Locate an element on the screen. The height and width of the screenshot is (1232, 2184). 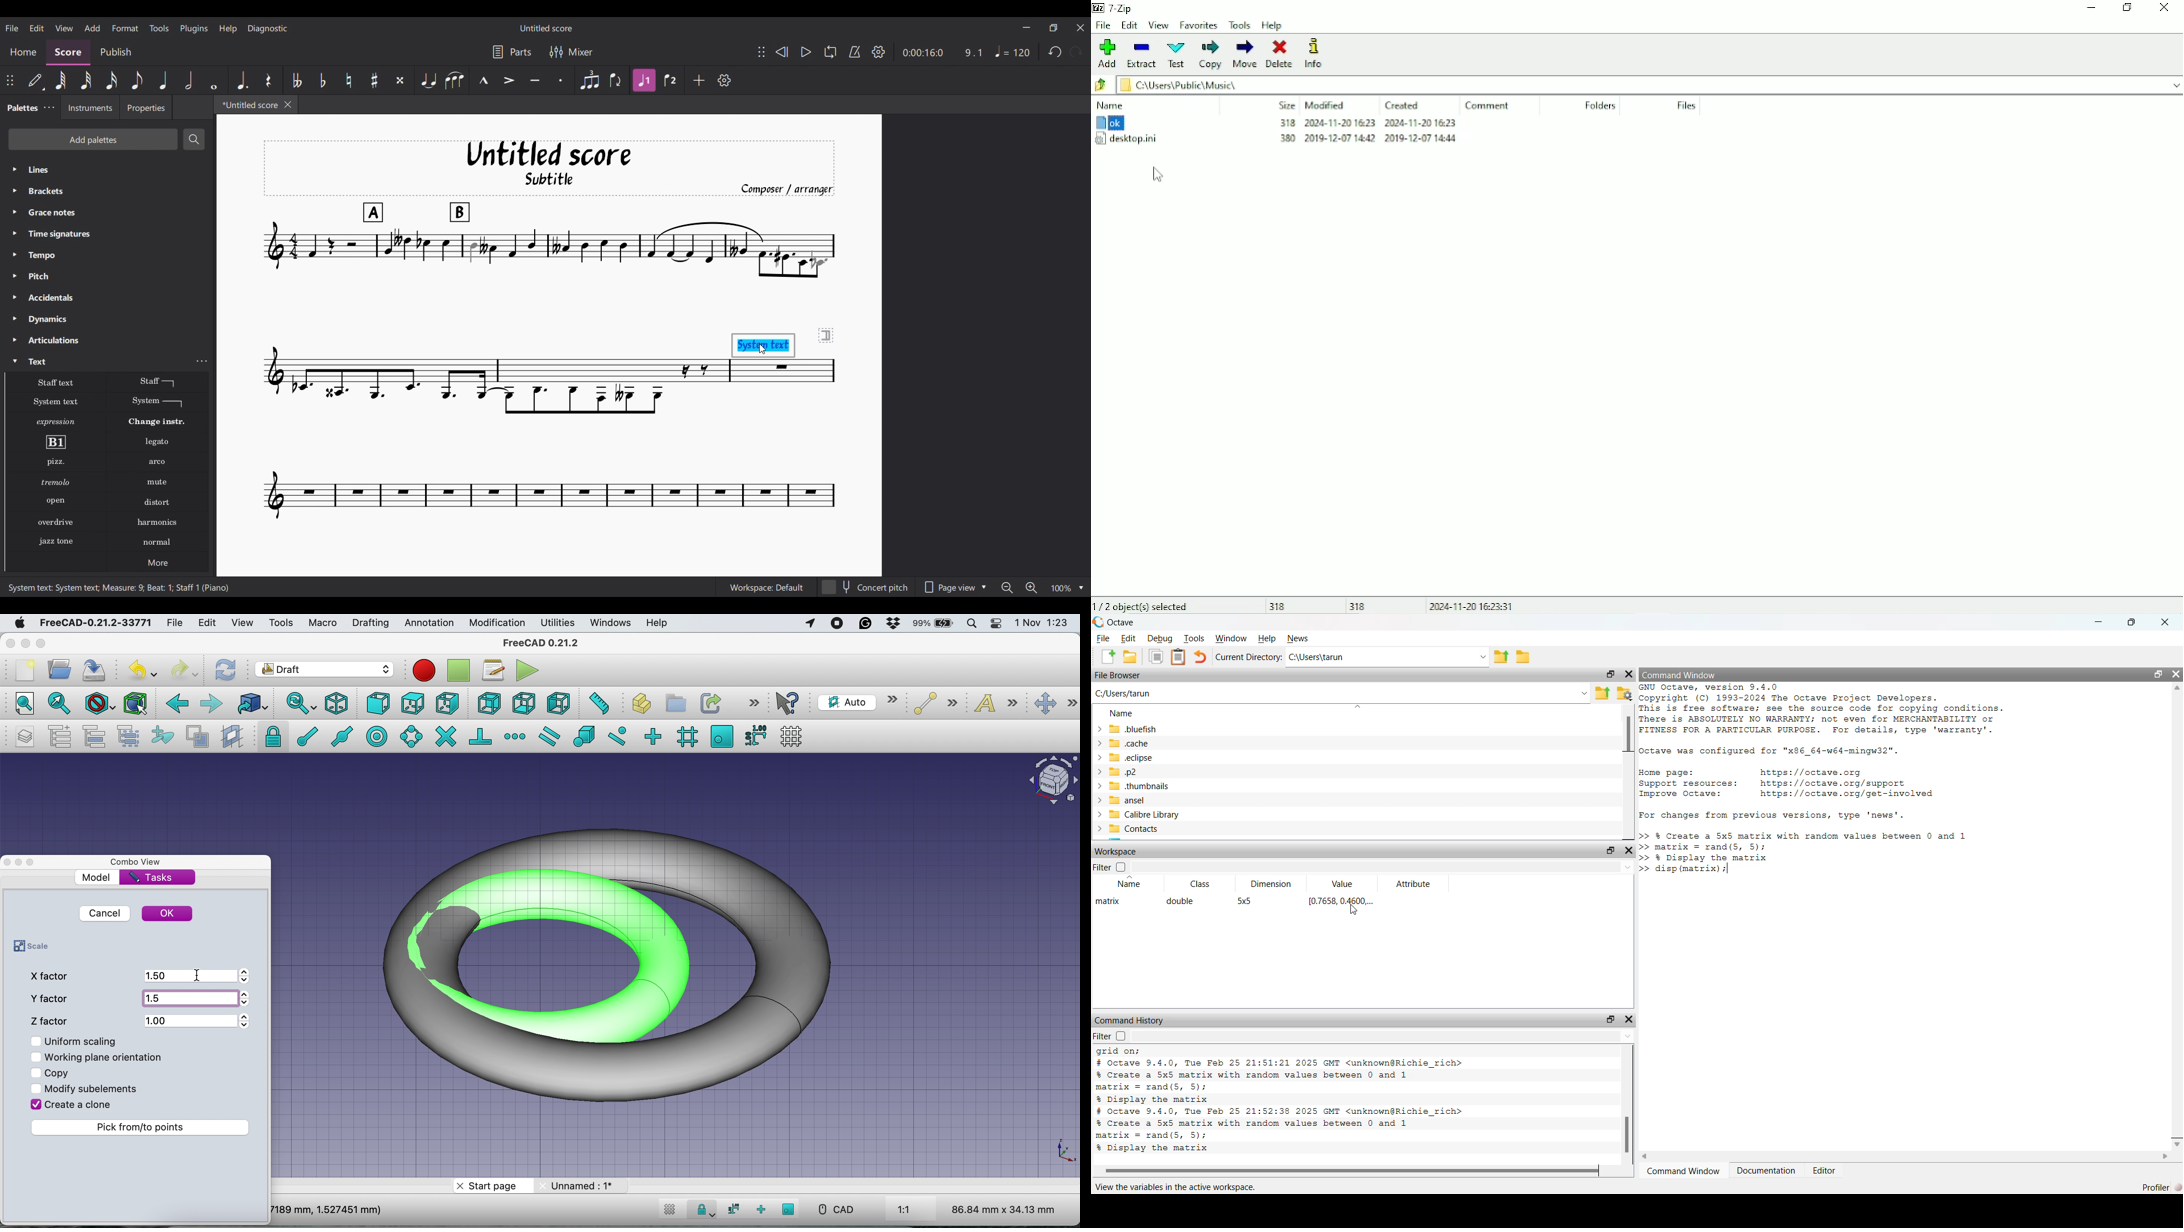
export is located at coordinates (1602, 693).